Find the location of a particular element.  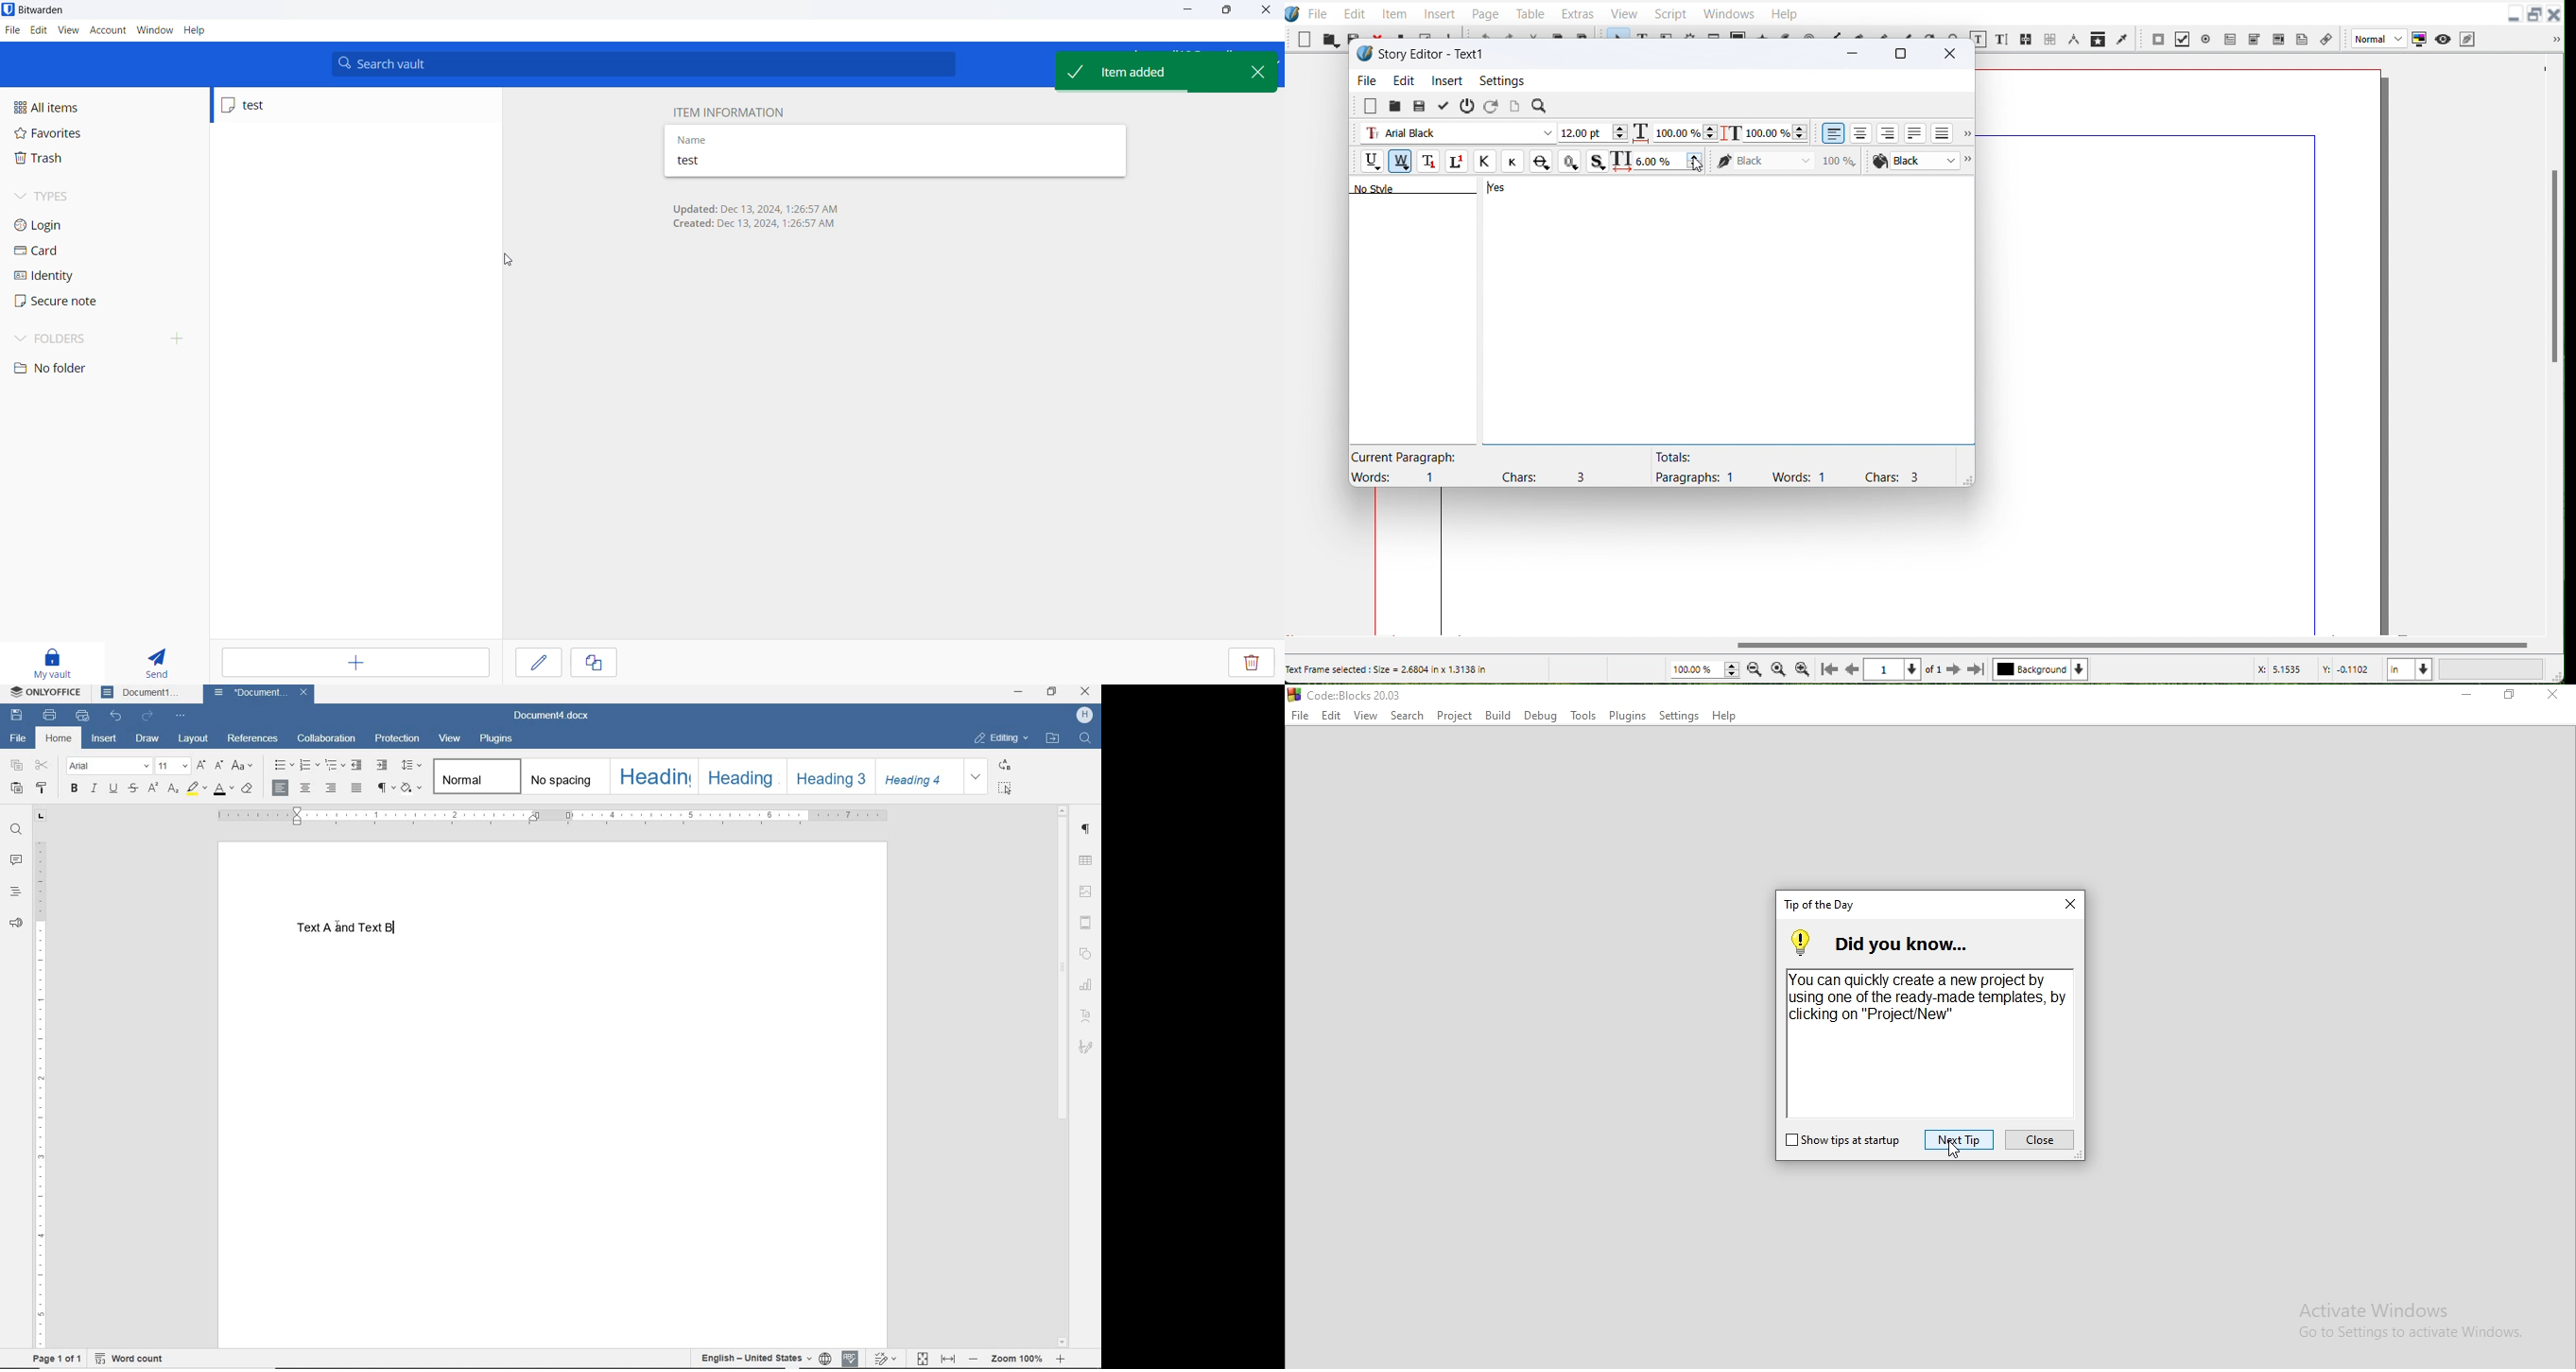

PAGE 1 OF 1 is located at coordinates (52, 1359).